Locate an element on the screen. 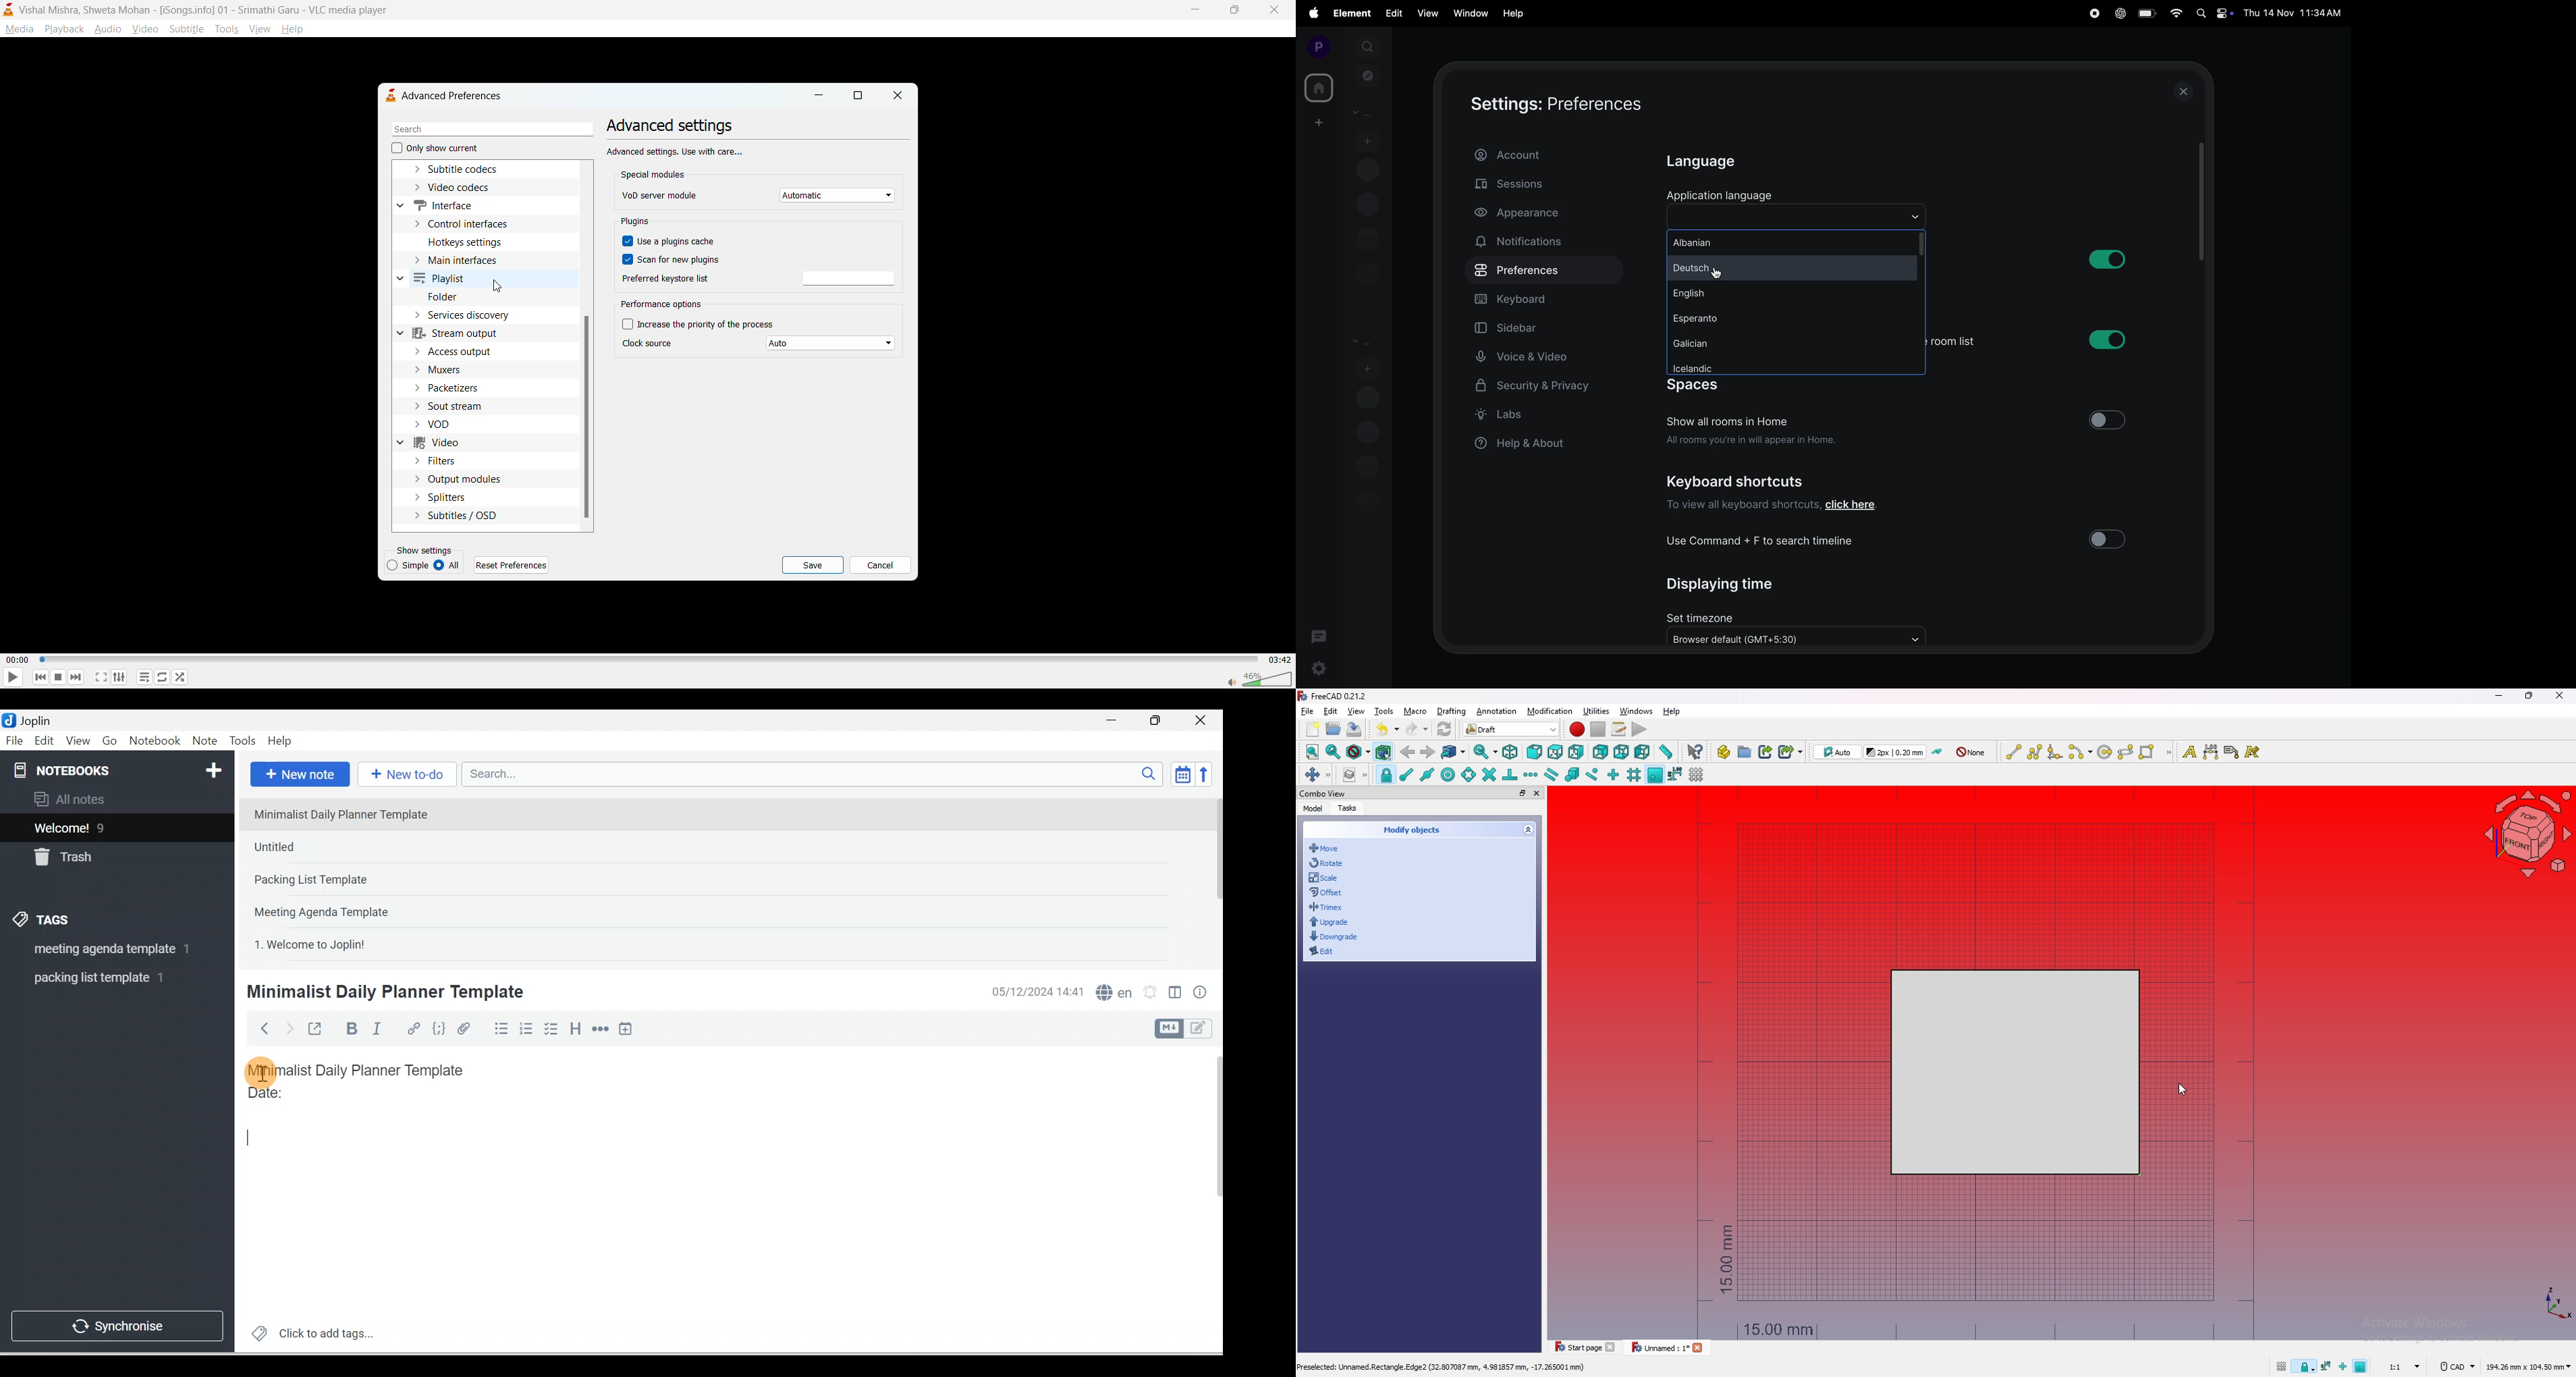 The width and height of the screenshot is (2576, 1400). FreeCAD 0.21.2 is located at coordinates (1332, 696).